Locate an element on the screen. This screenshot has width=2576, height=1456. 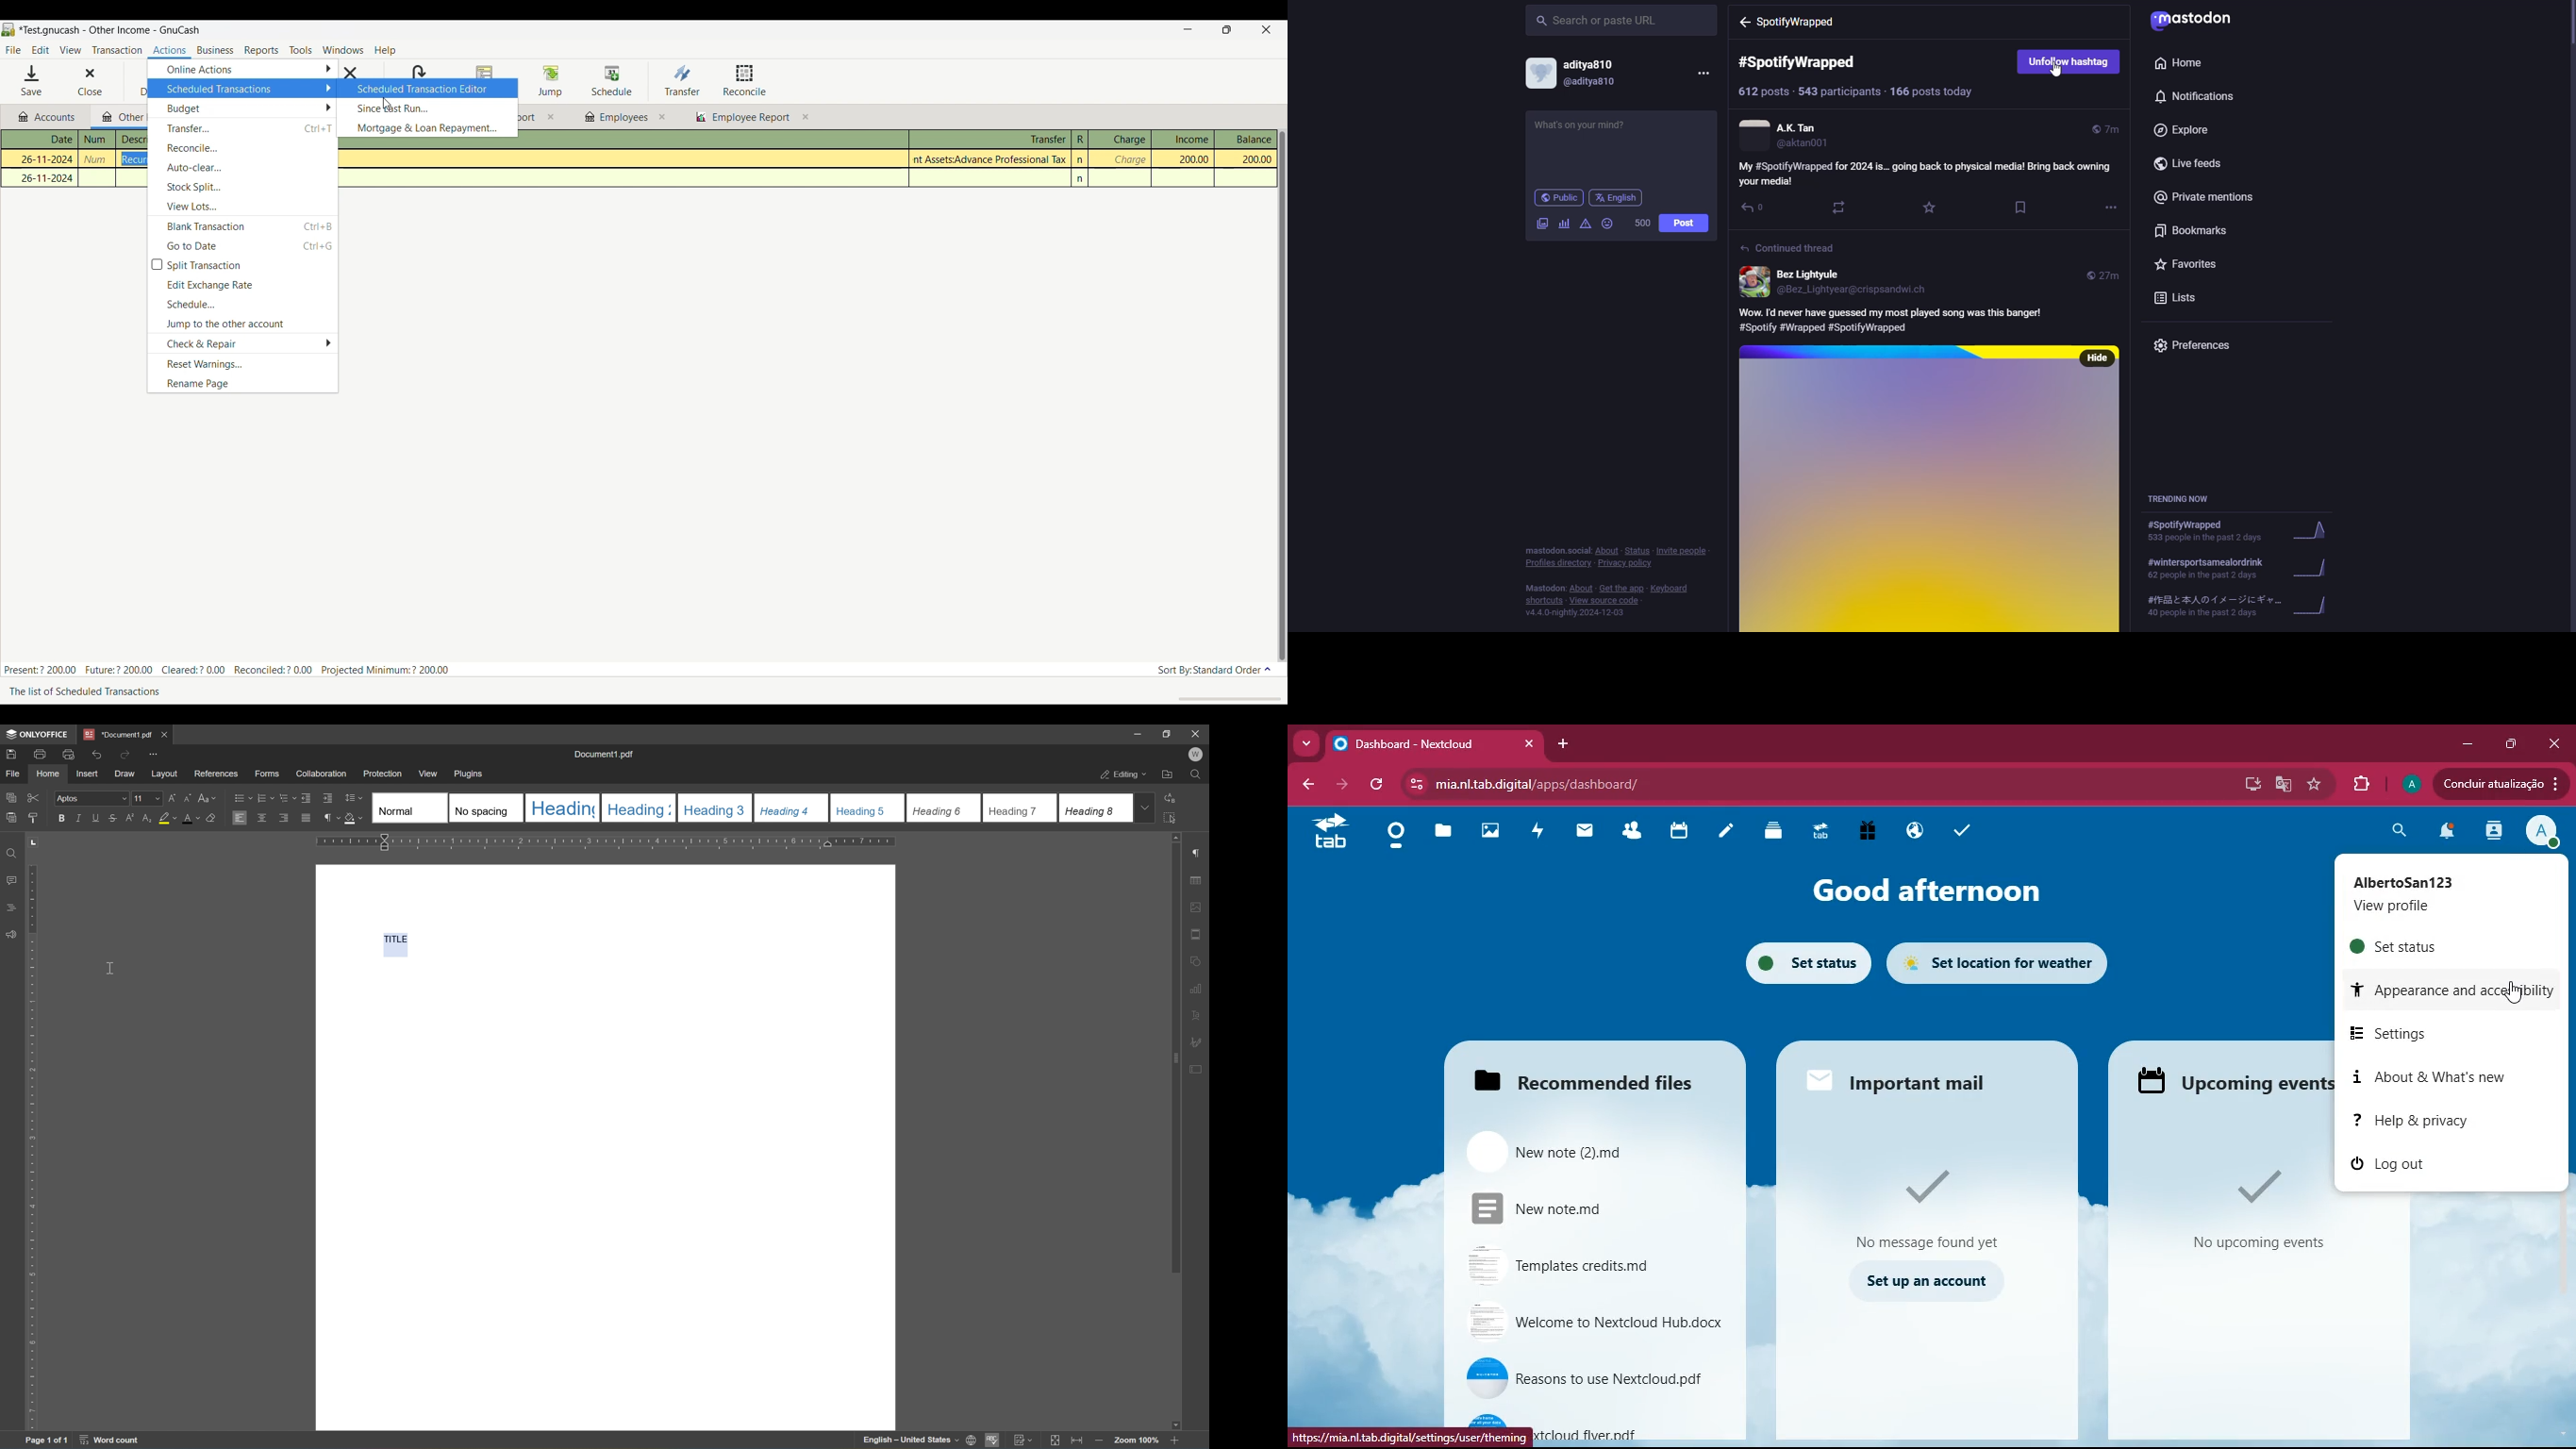
italic is located at coordinates (78, 819).